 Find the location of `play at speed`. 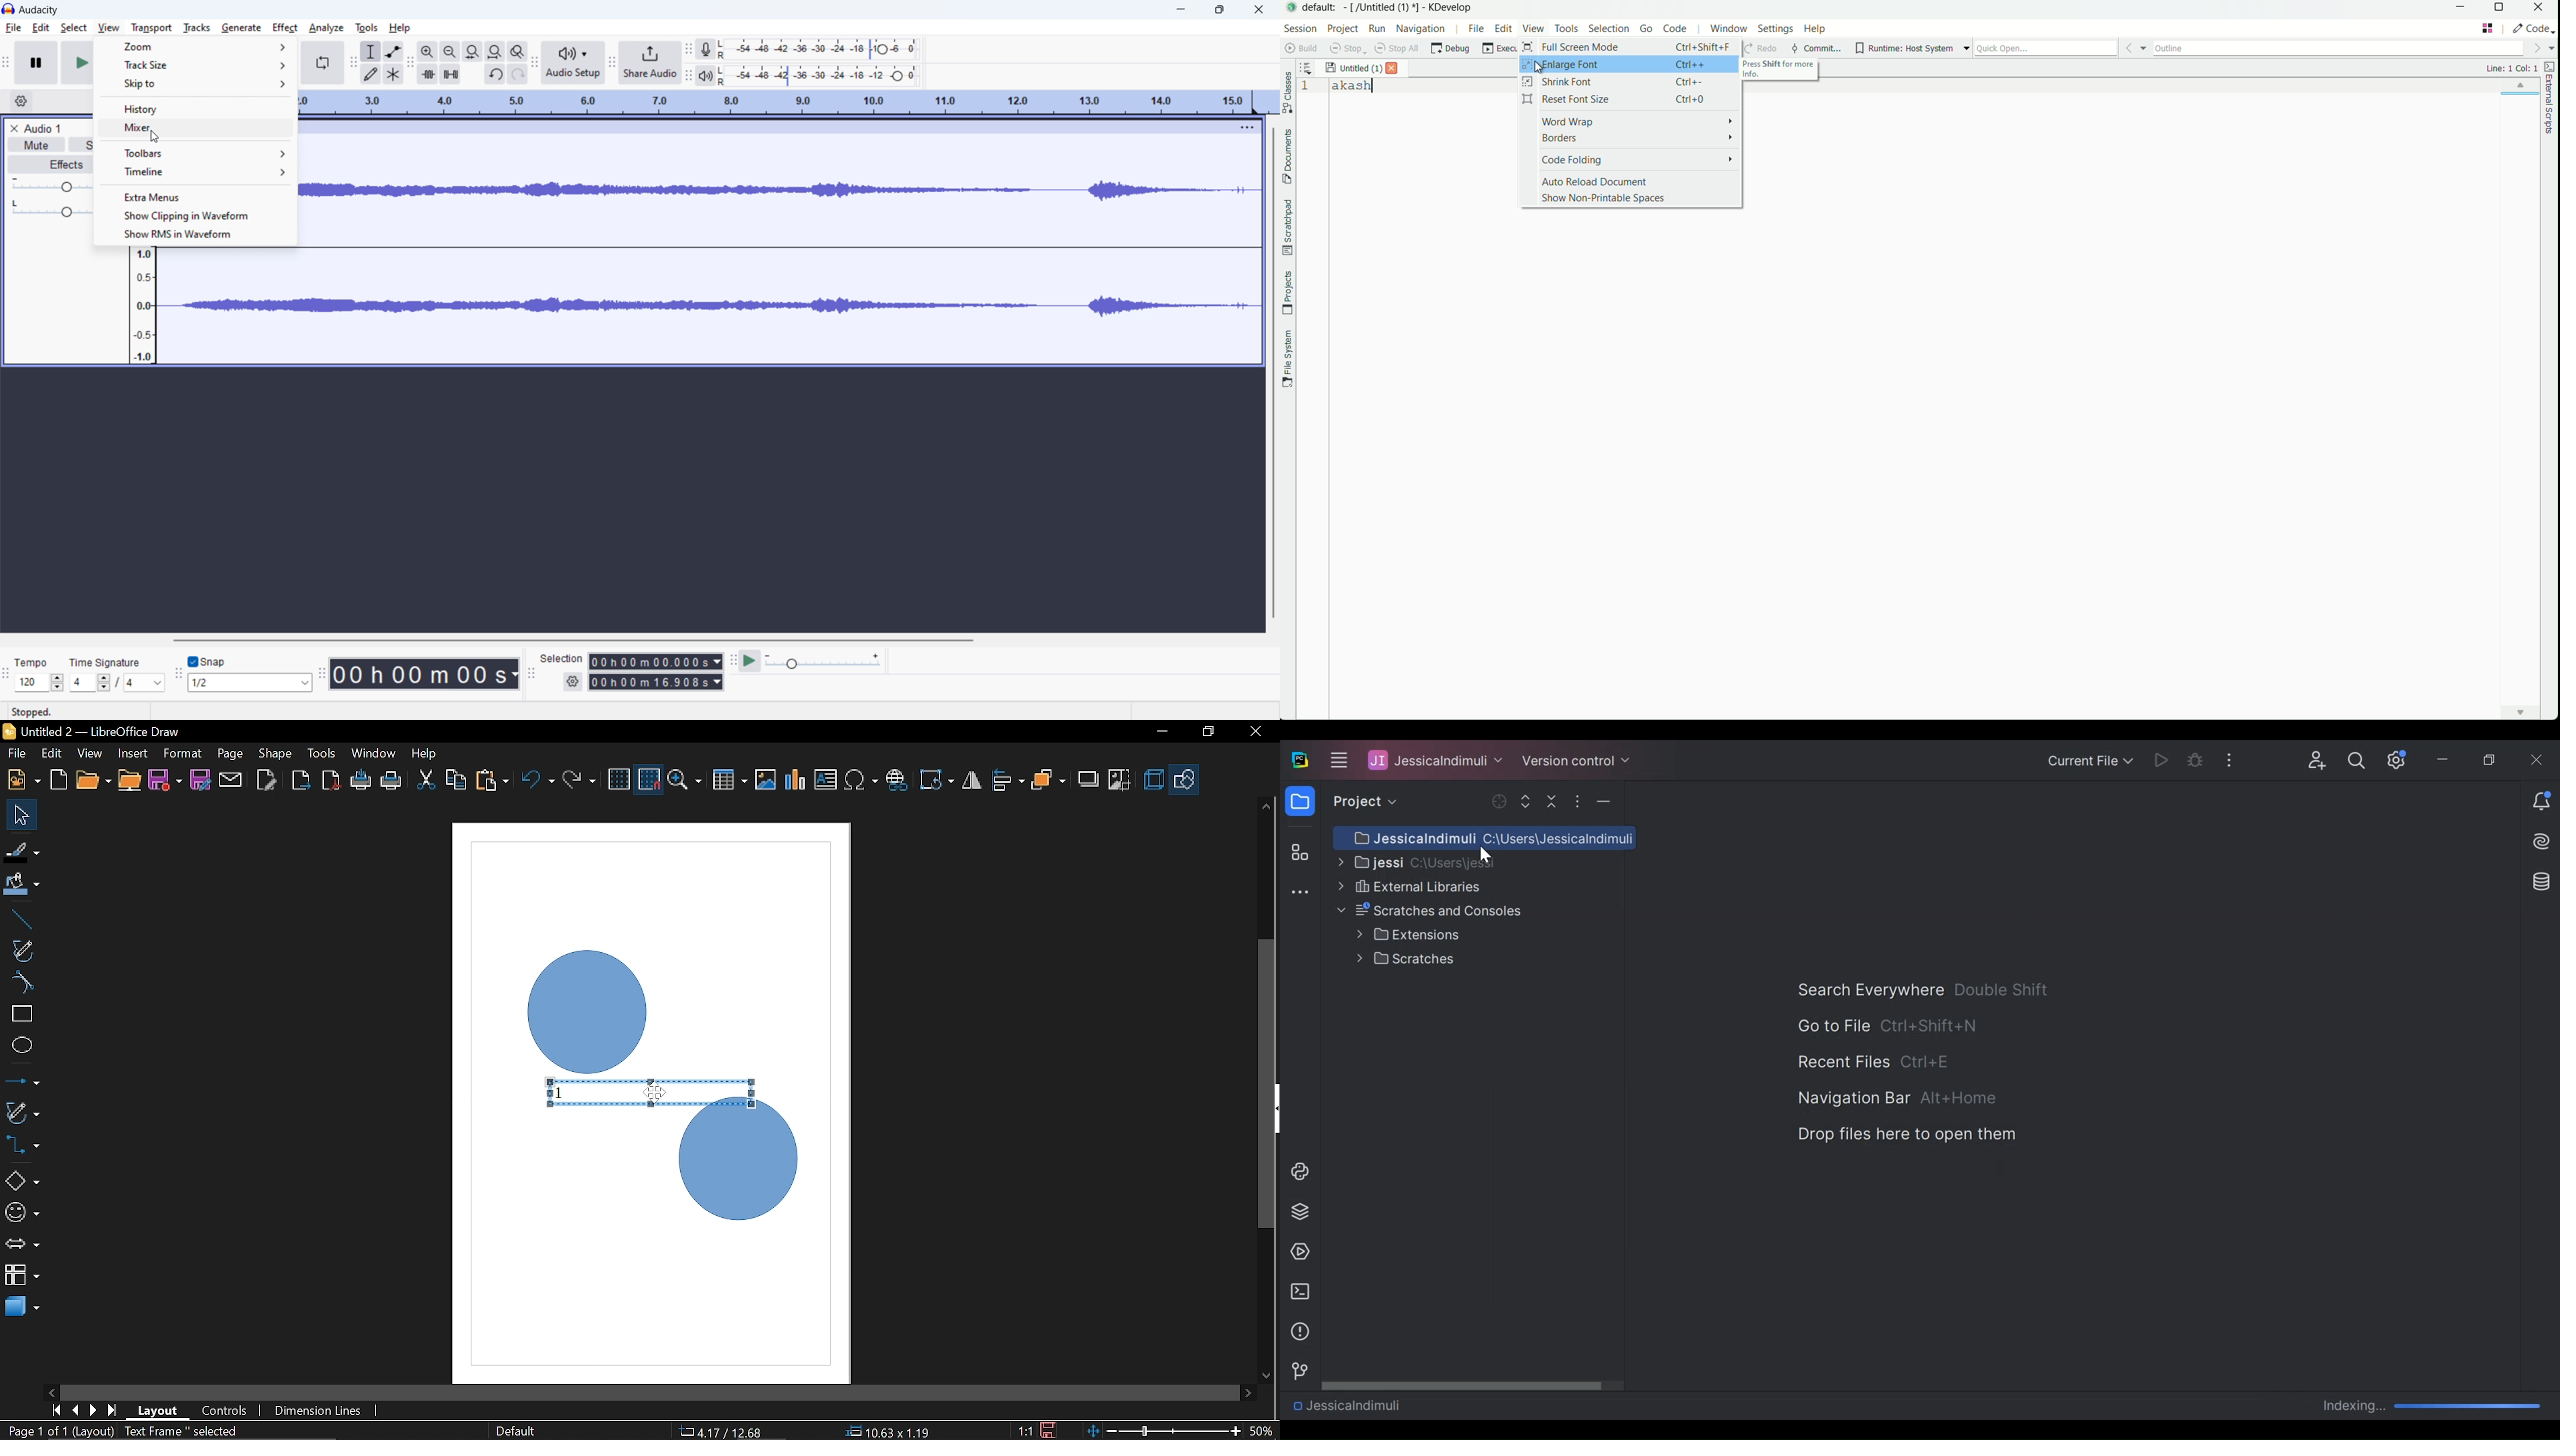

play at speed is located at coordinates (750, 661).